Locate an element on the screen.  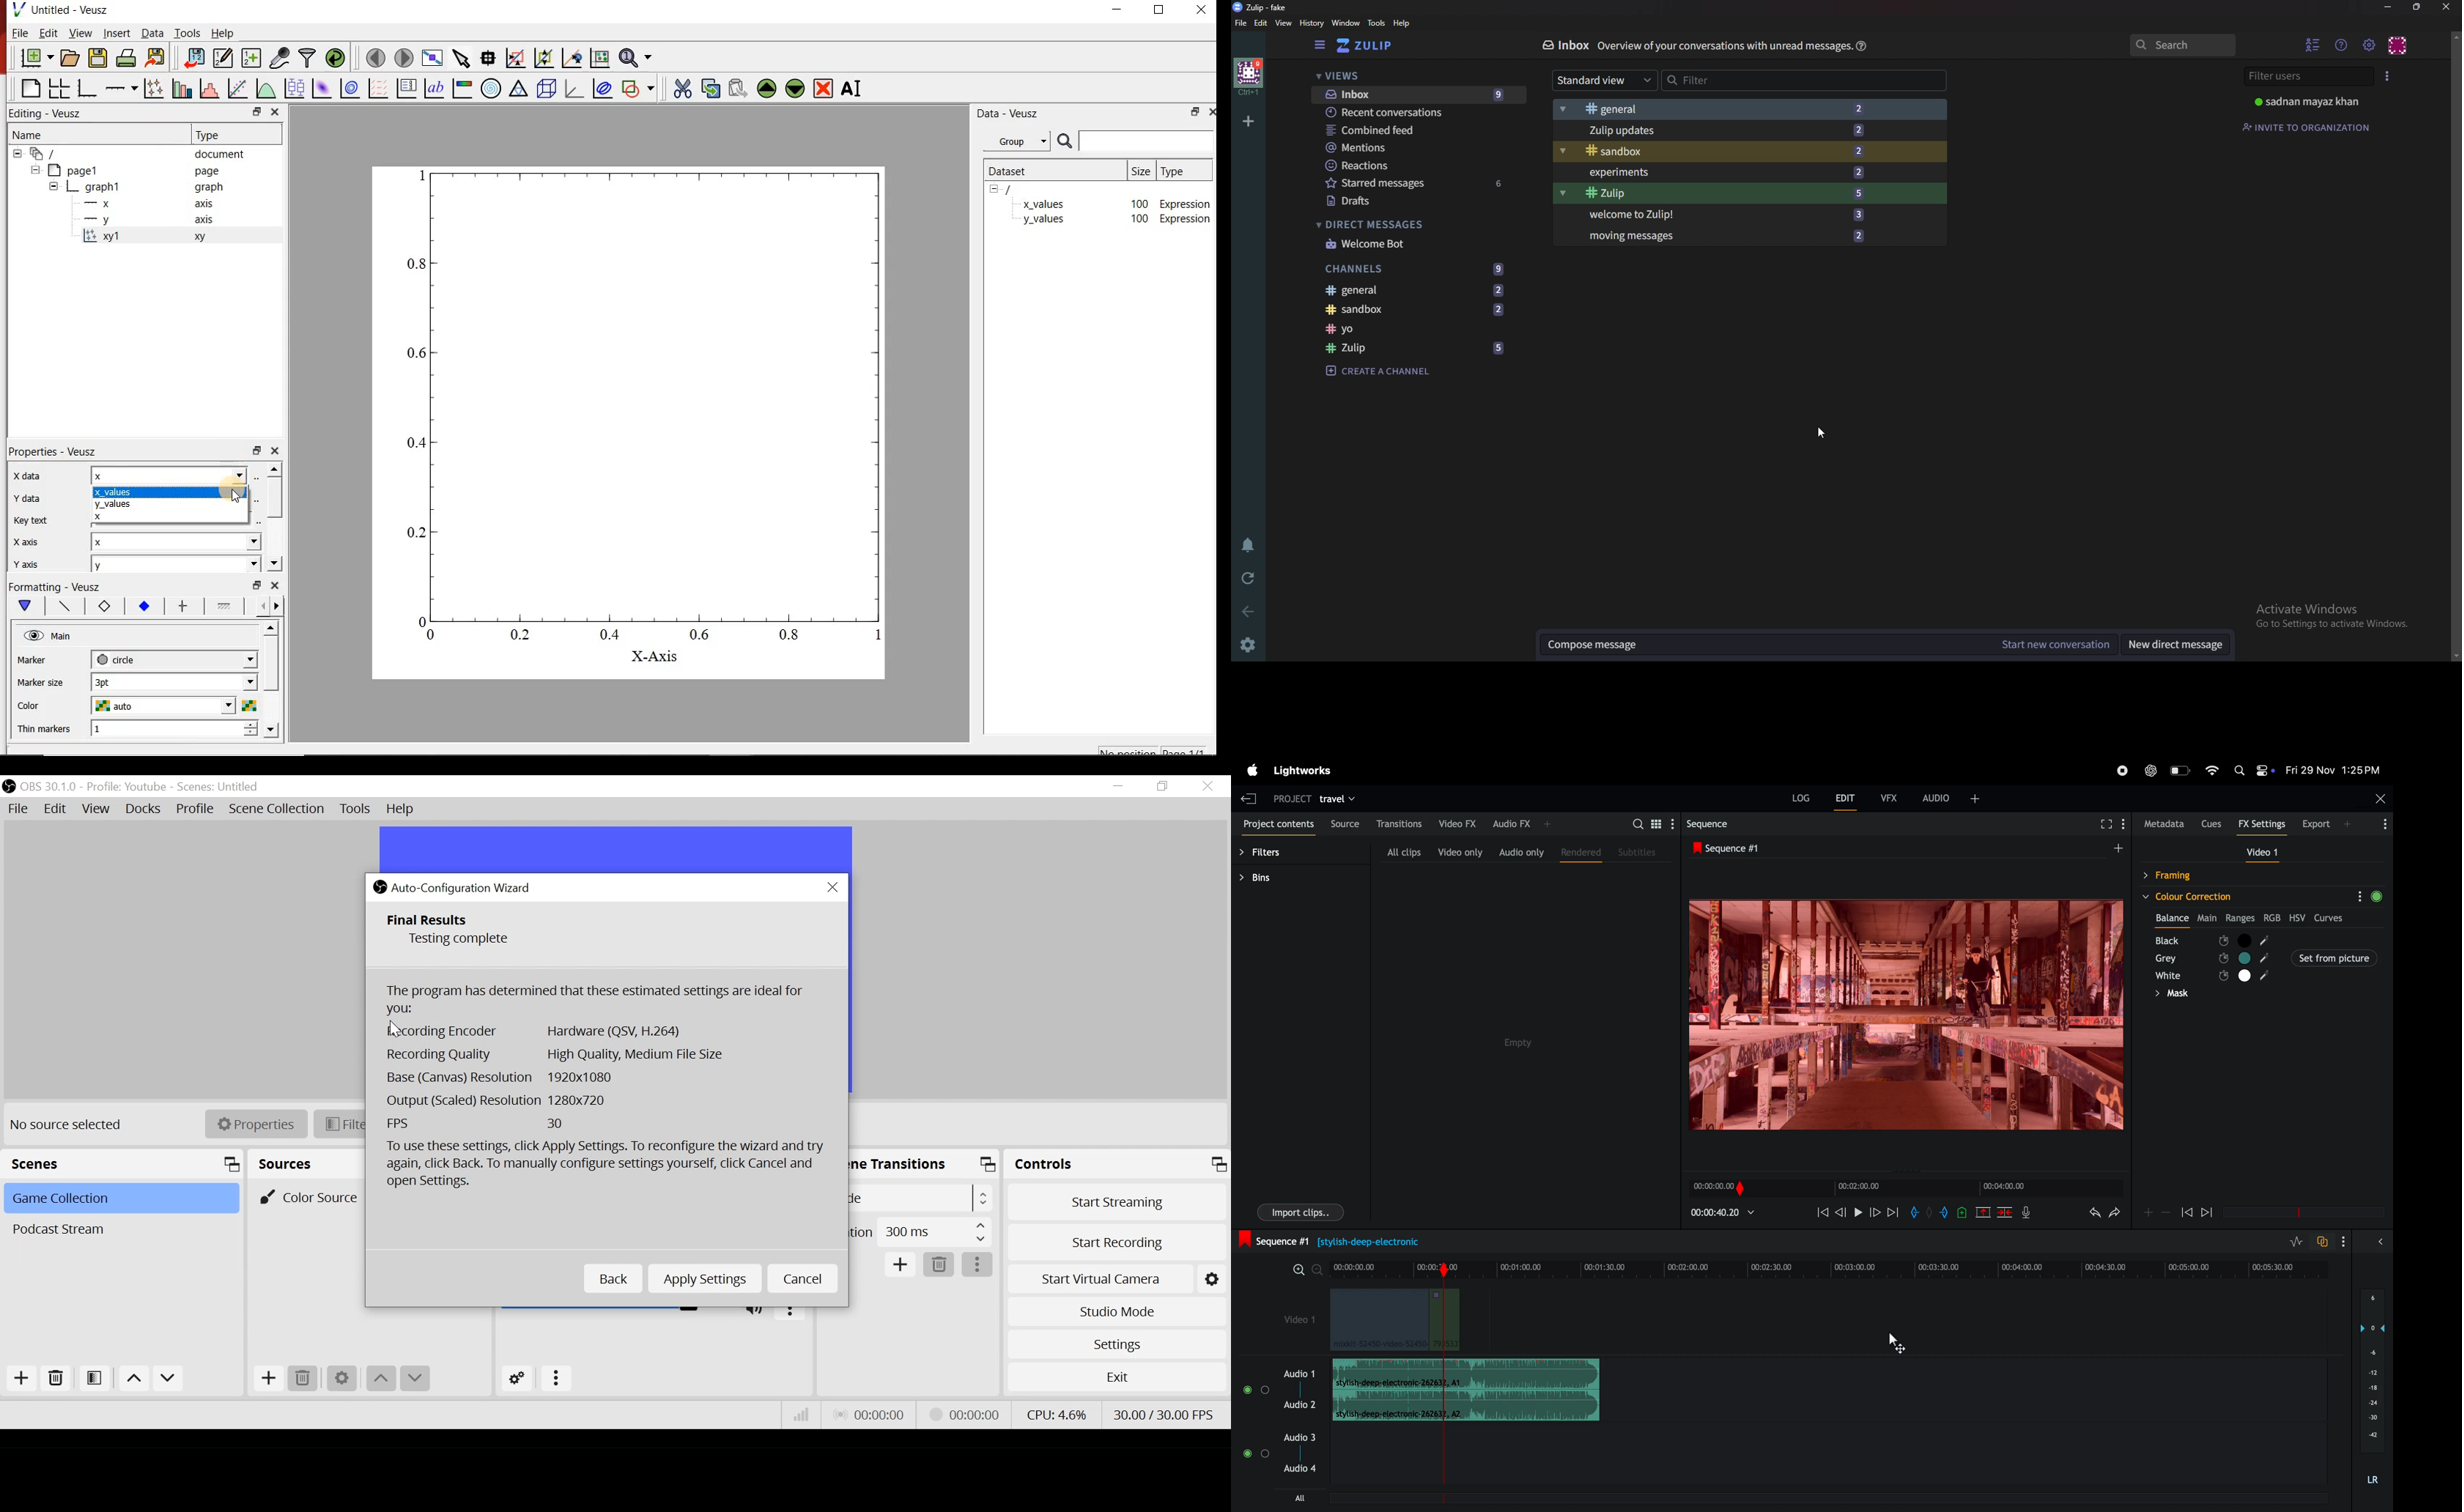
Settings is located at coordinates (1114, 1344).